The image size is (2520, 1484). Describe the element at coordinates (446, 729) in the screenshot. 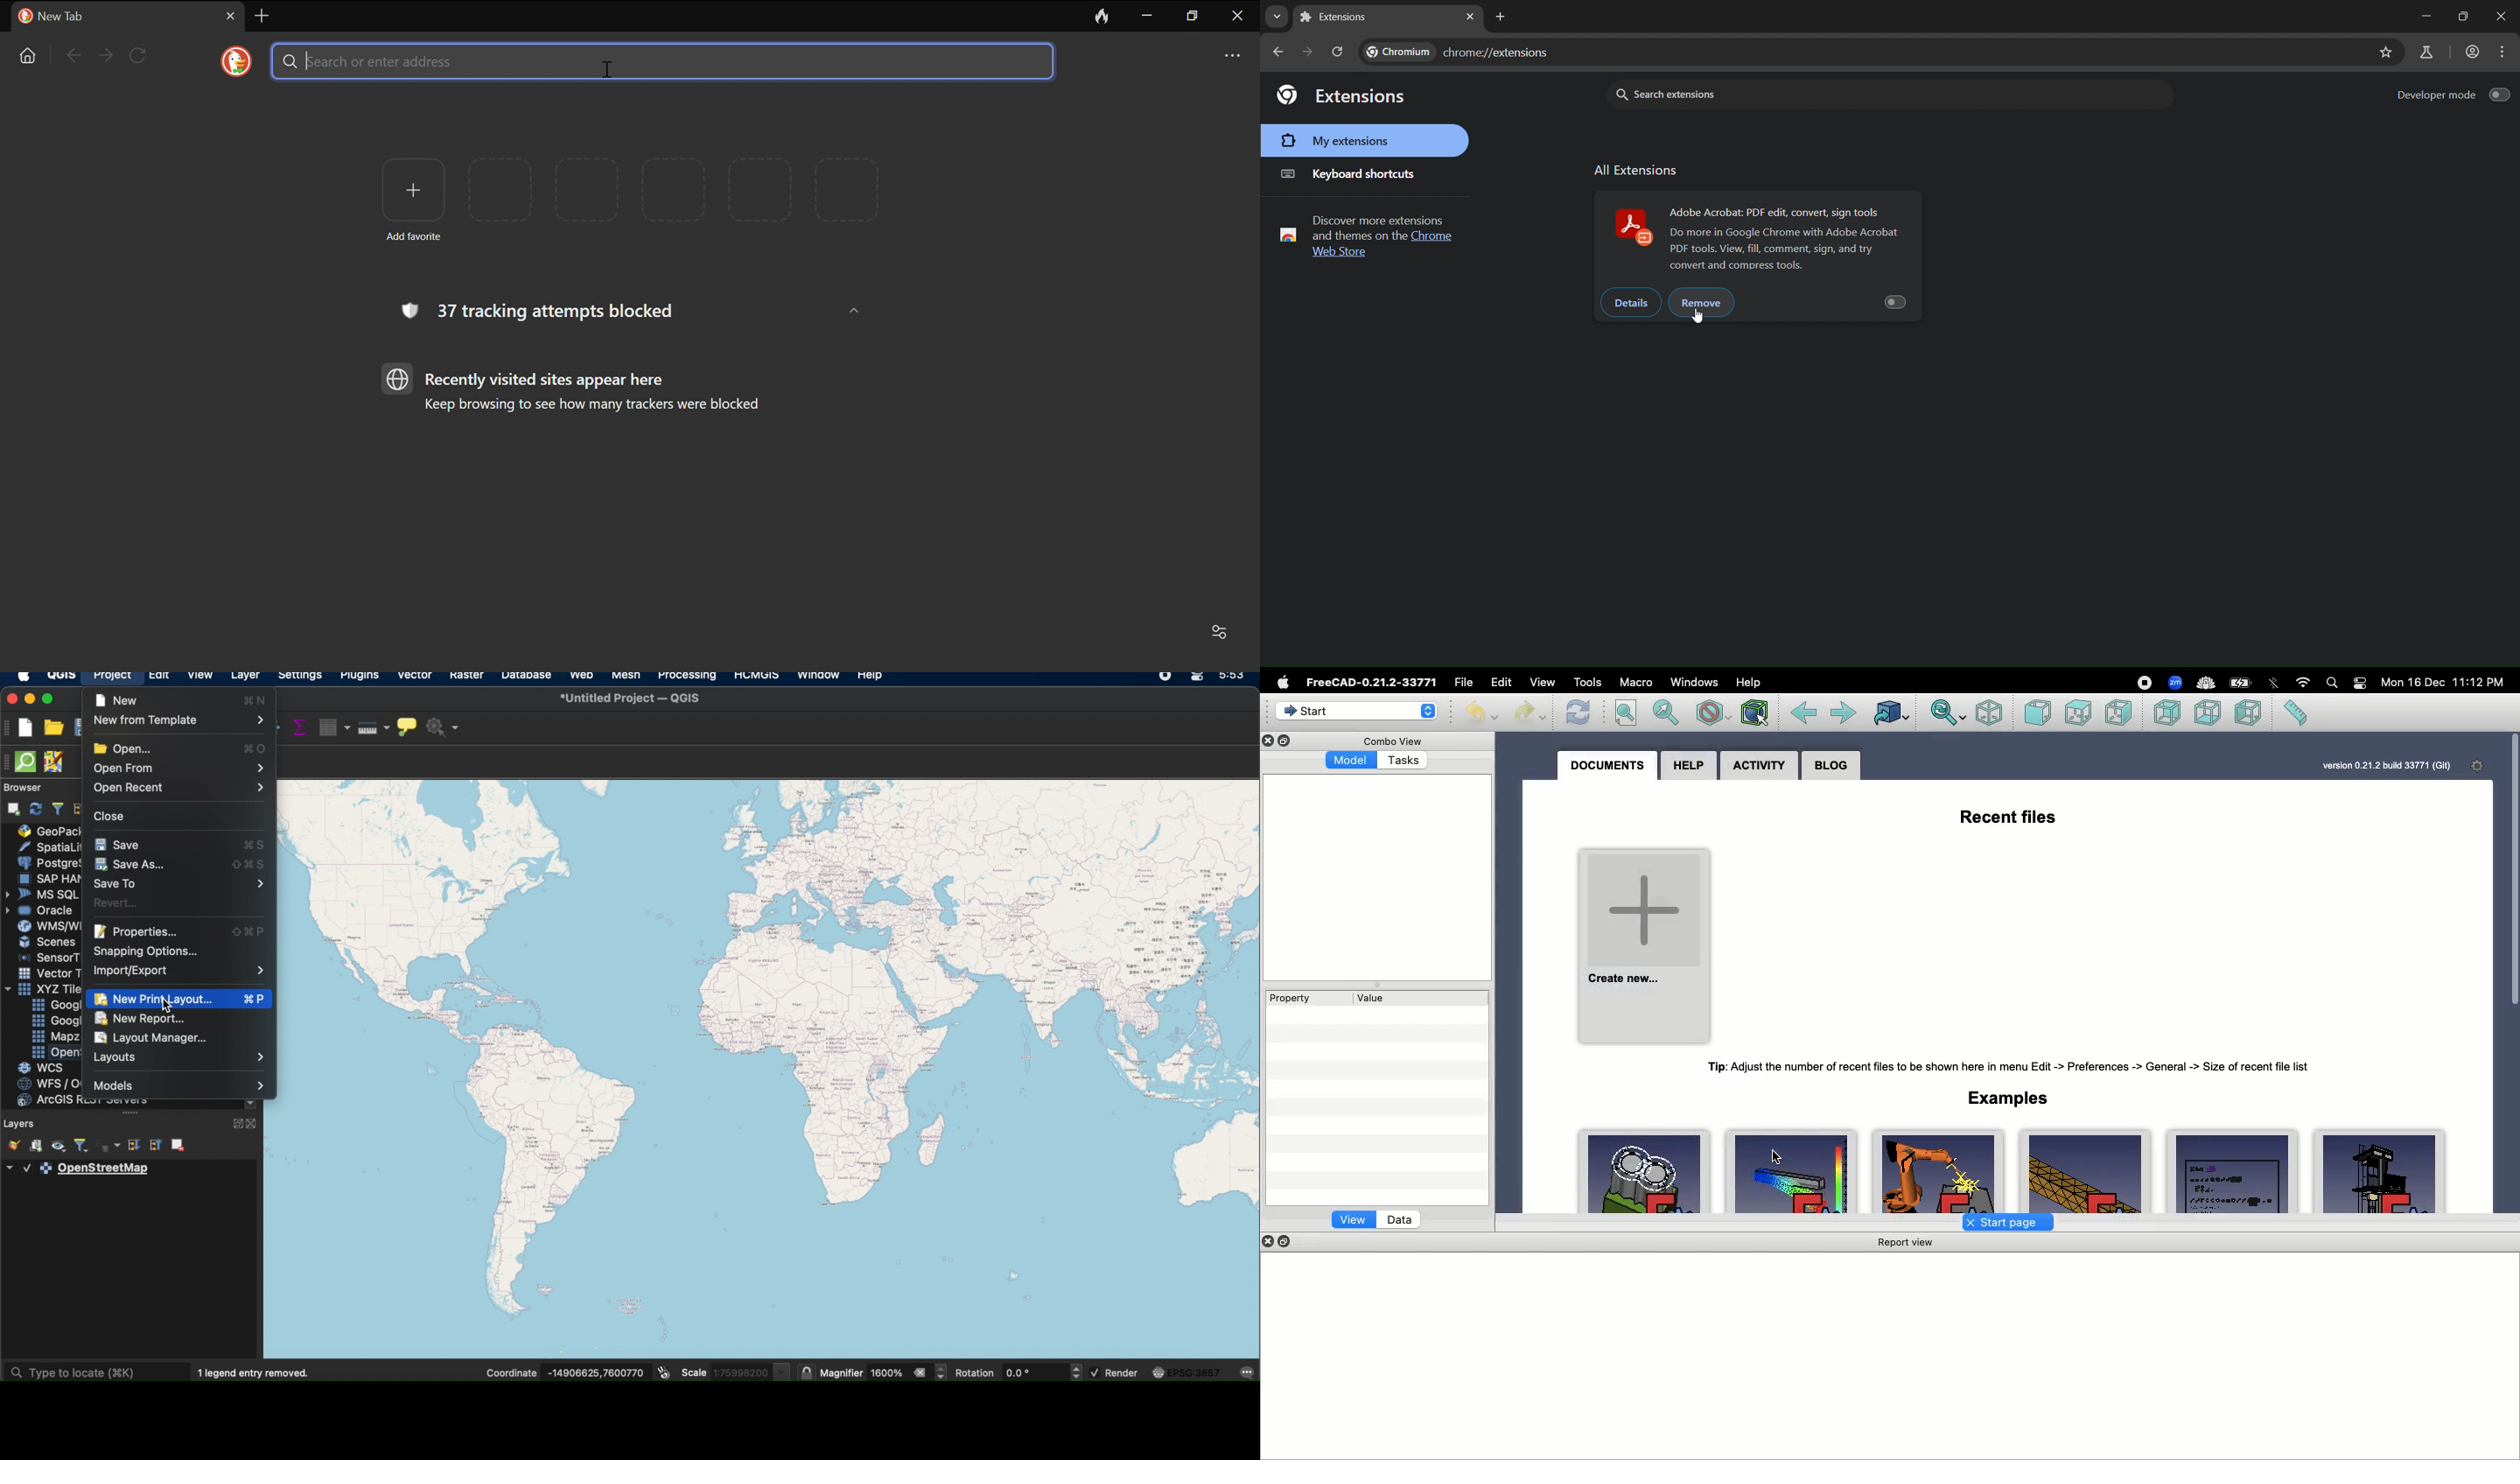

I see `no action selected` at that location.